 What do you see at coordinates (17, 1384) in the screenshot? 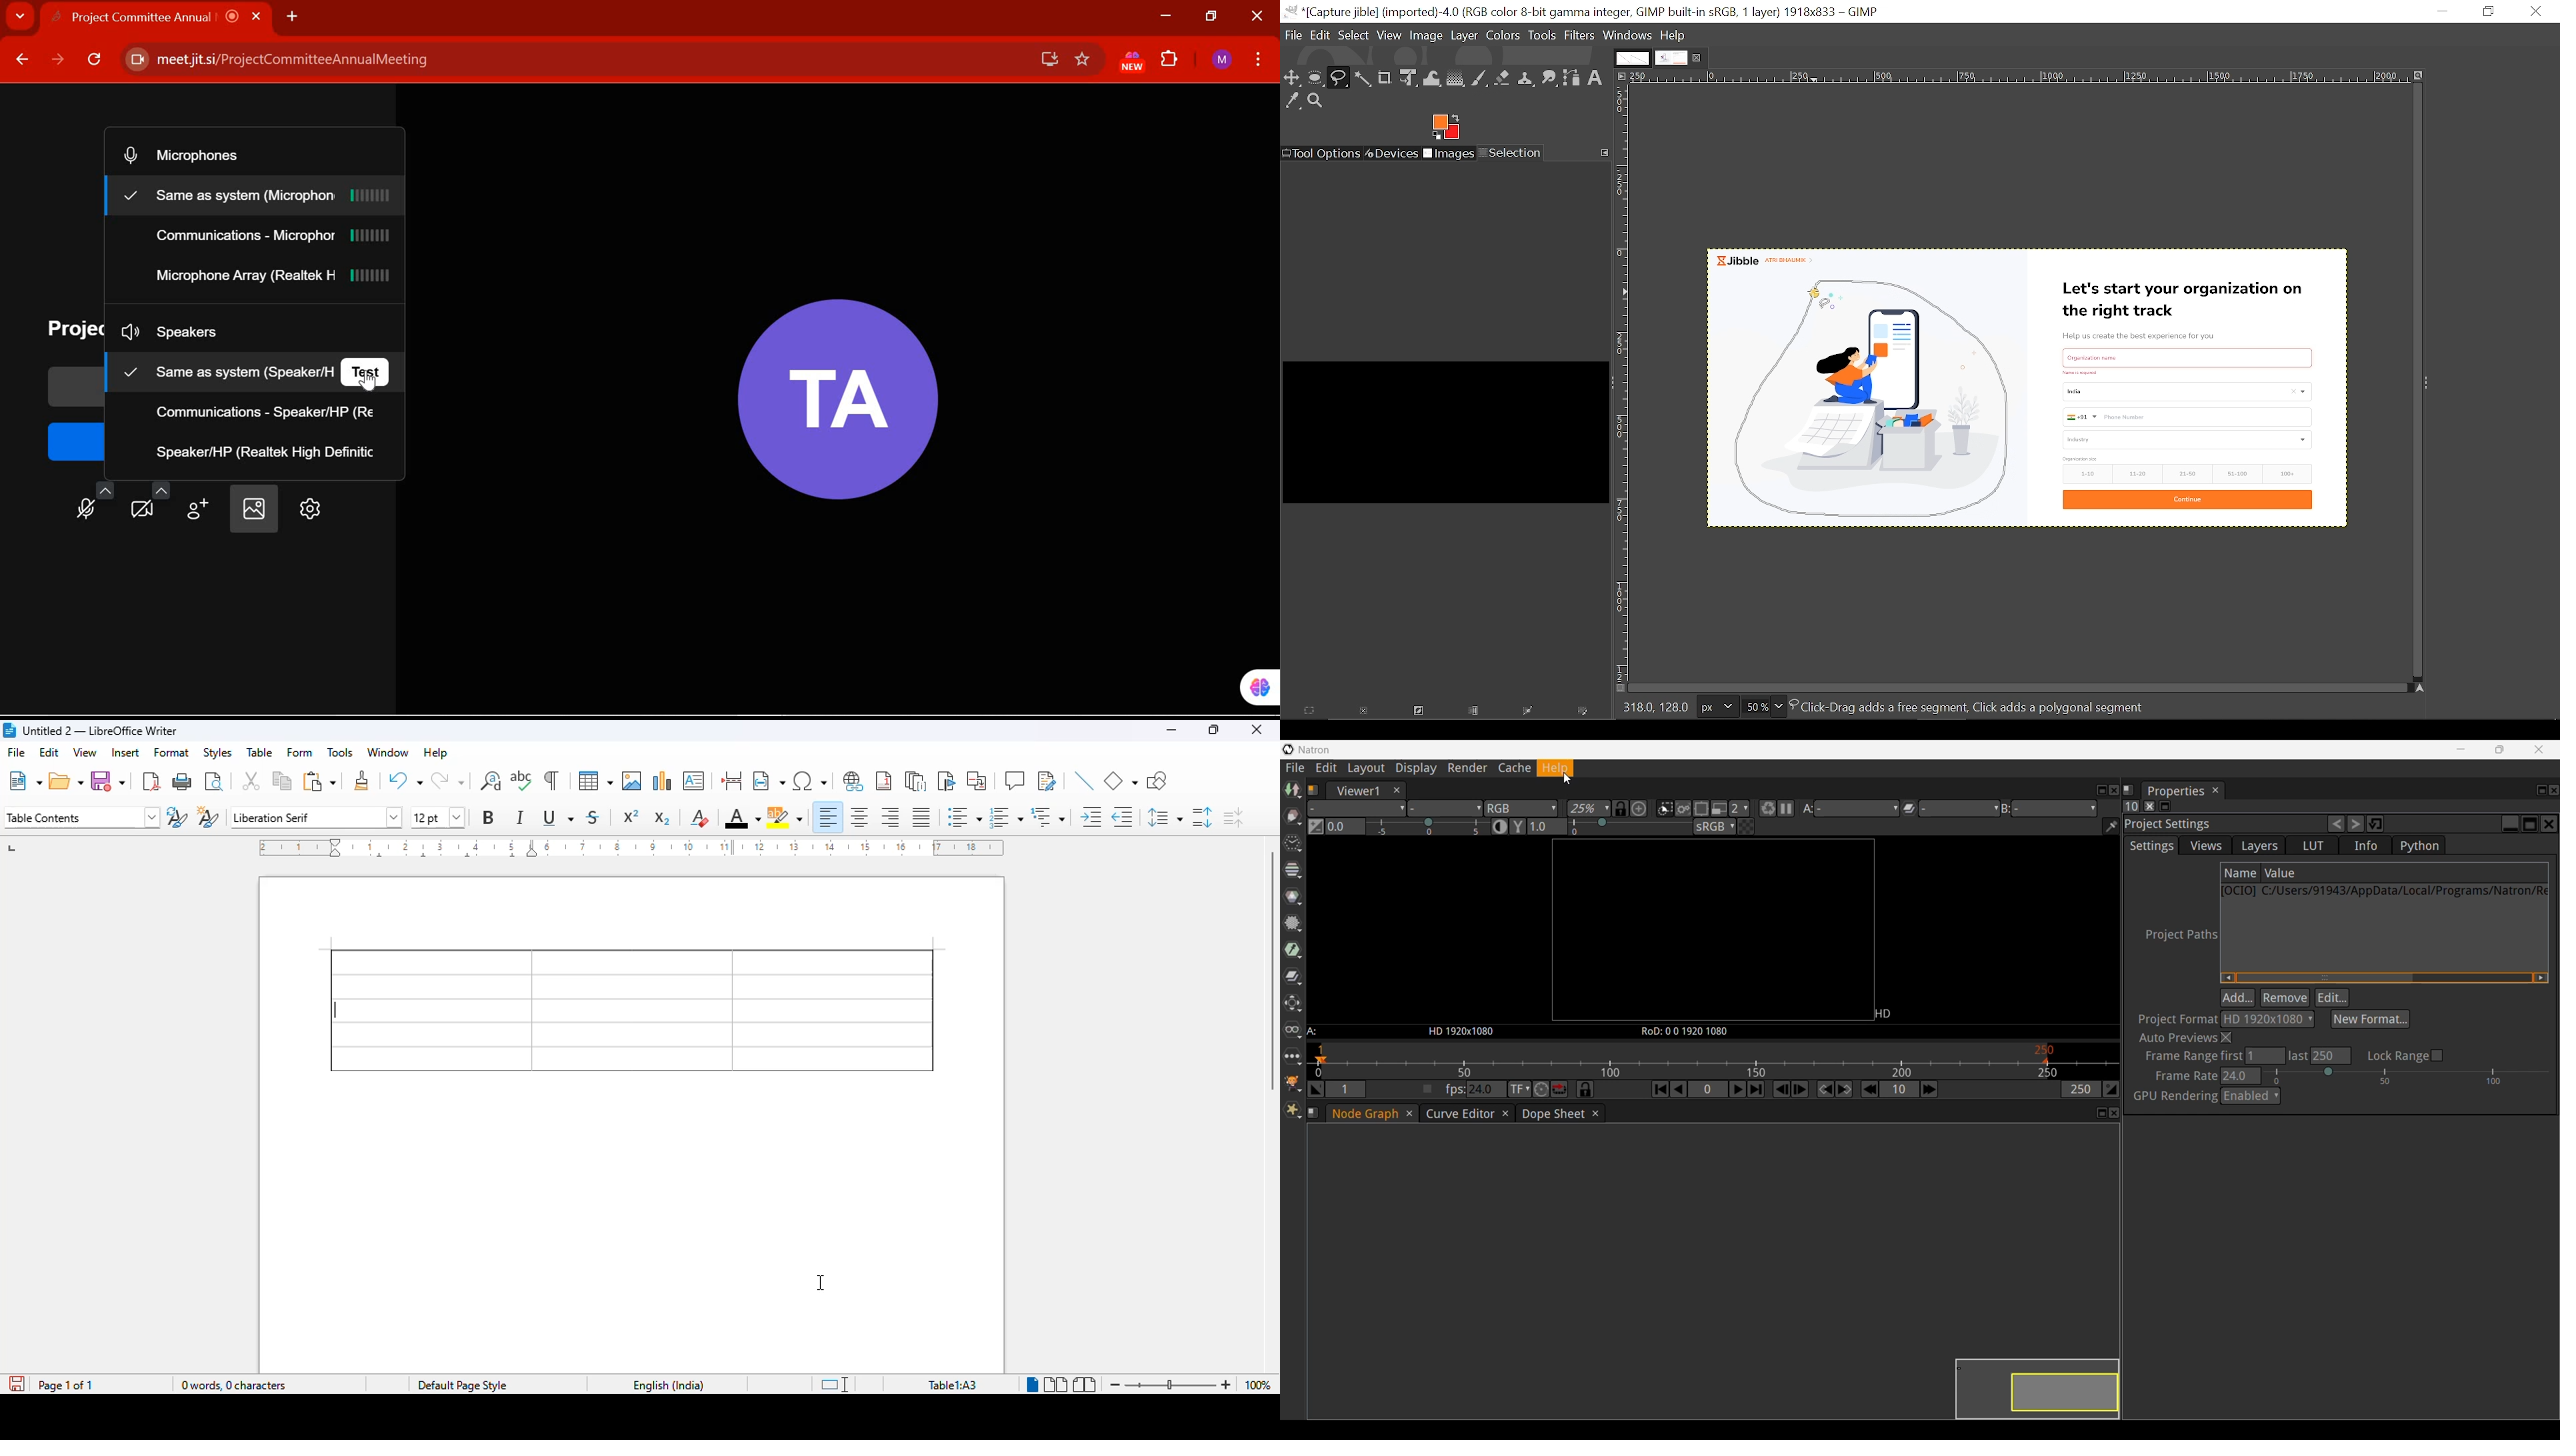
I see `click to save the document` at bounding box center [17, 1384].